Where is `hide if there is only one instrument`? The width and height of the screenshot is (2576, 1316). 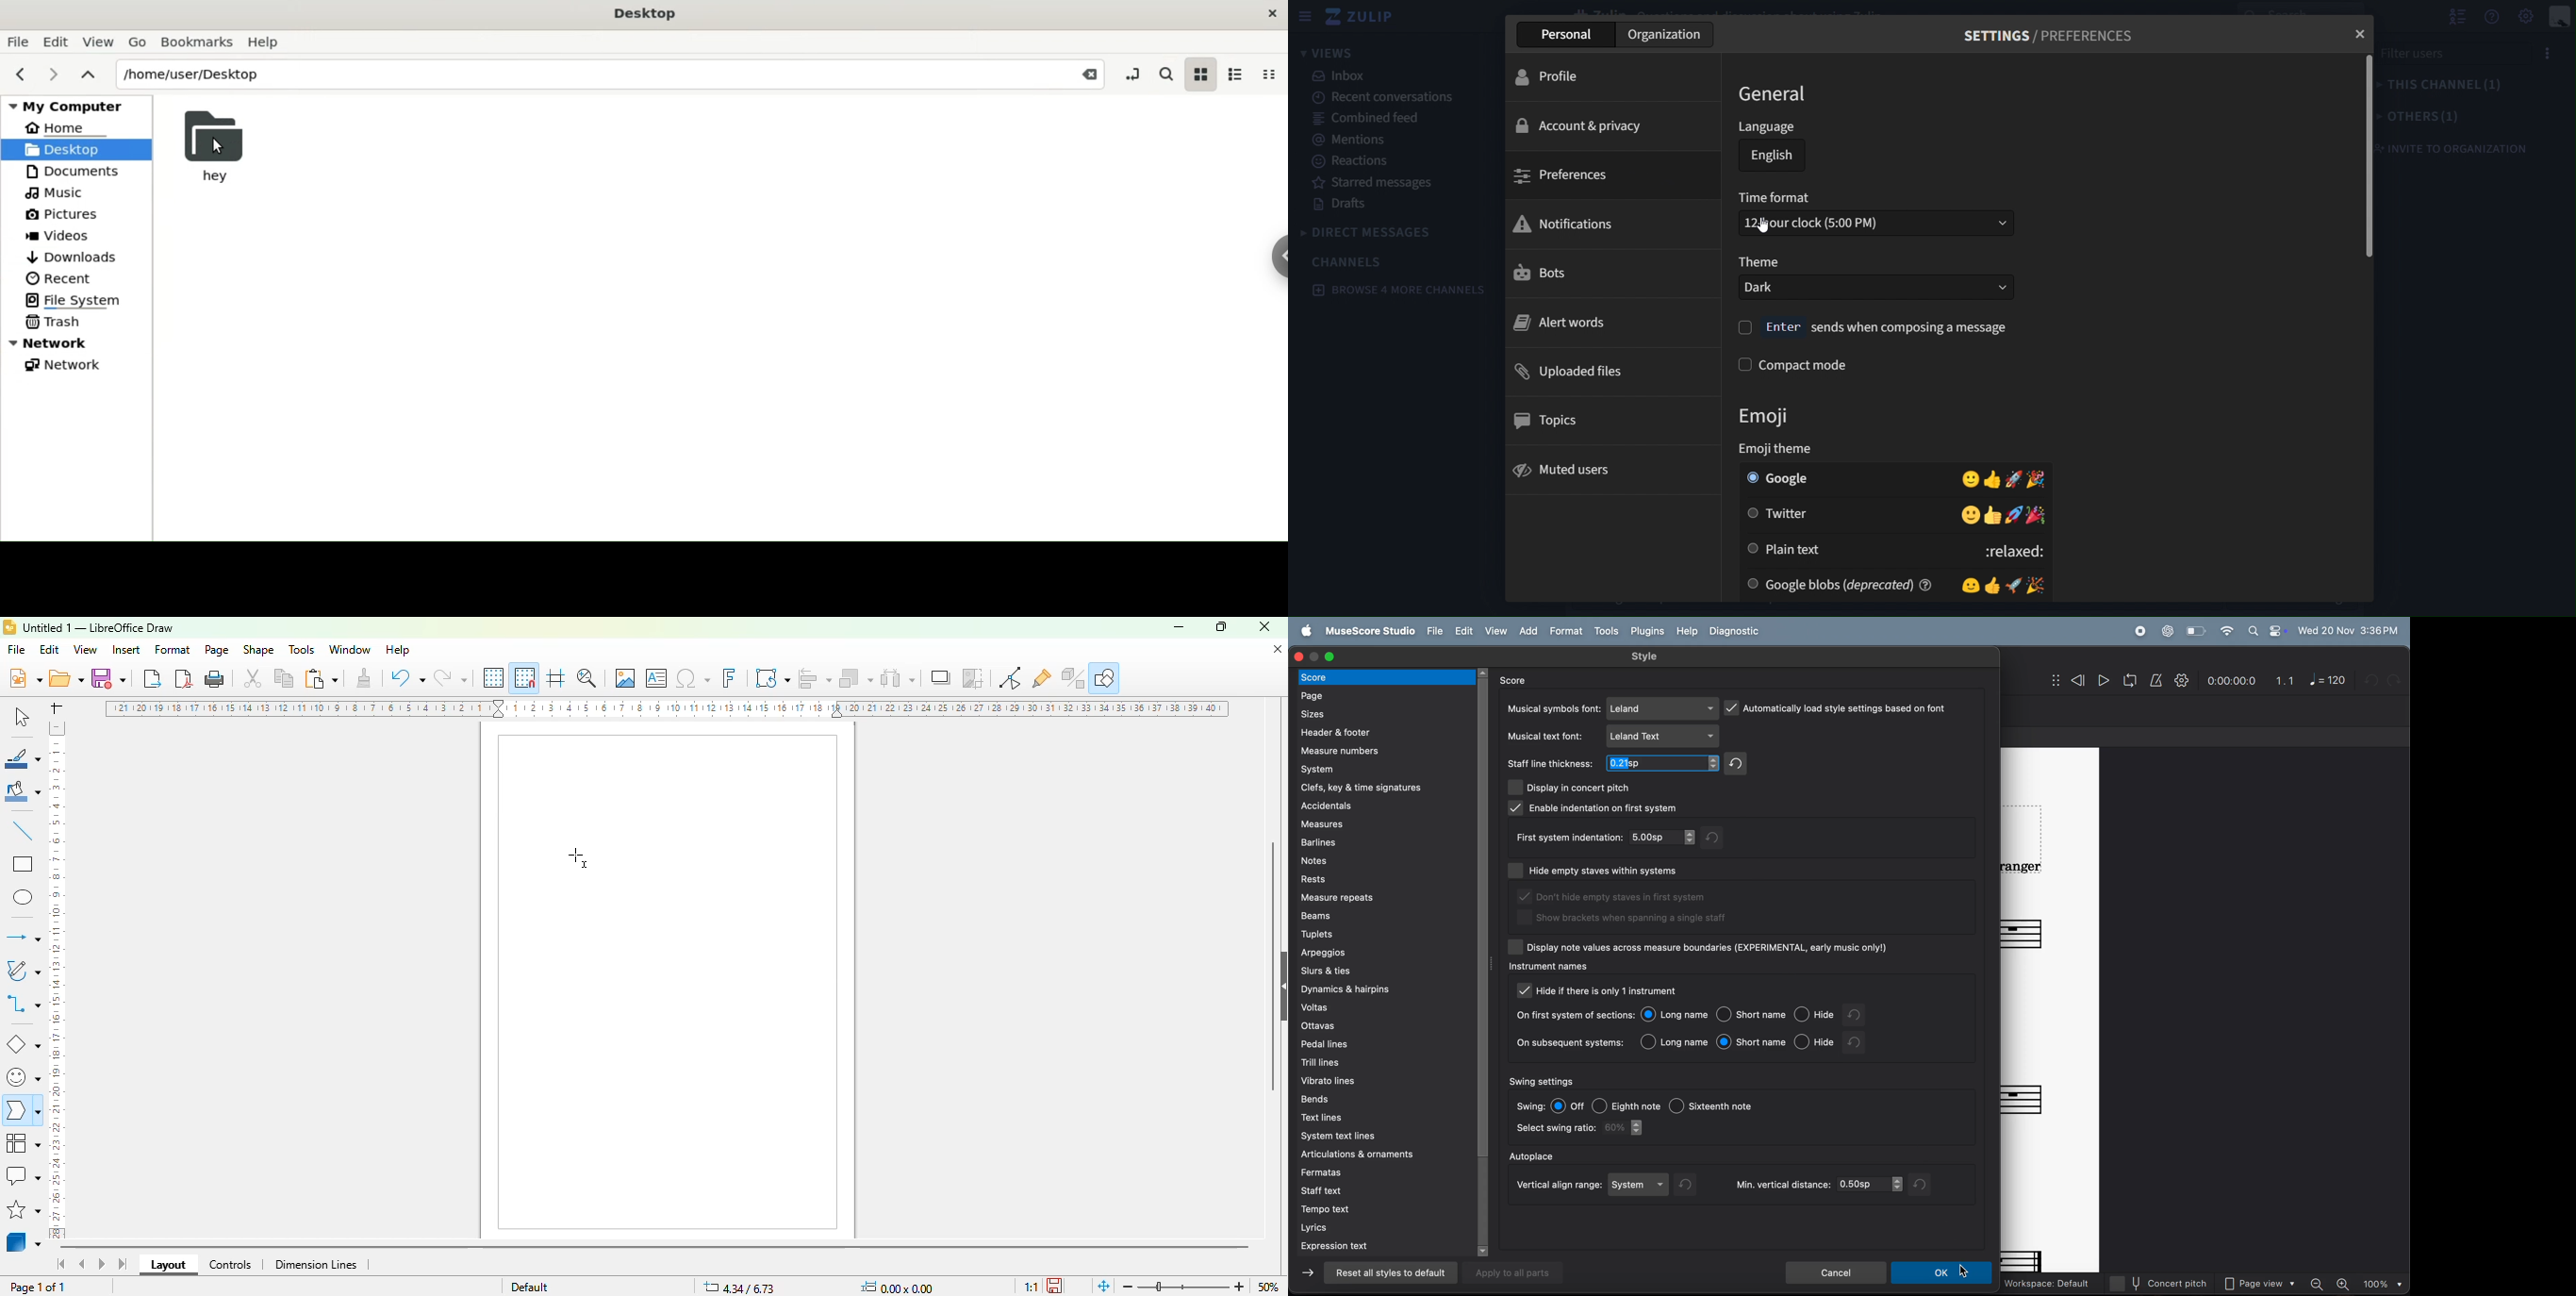
hide if there is only one instrument is located at coordinates (1615, 992).